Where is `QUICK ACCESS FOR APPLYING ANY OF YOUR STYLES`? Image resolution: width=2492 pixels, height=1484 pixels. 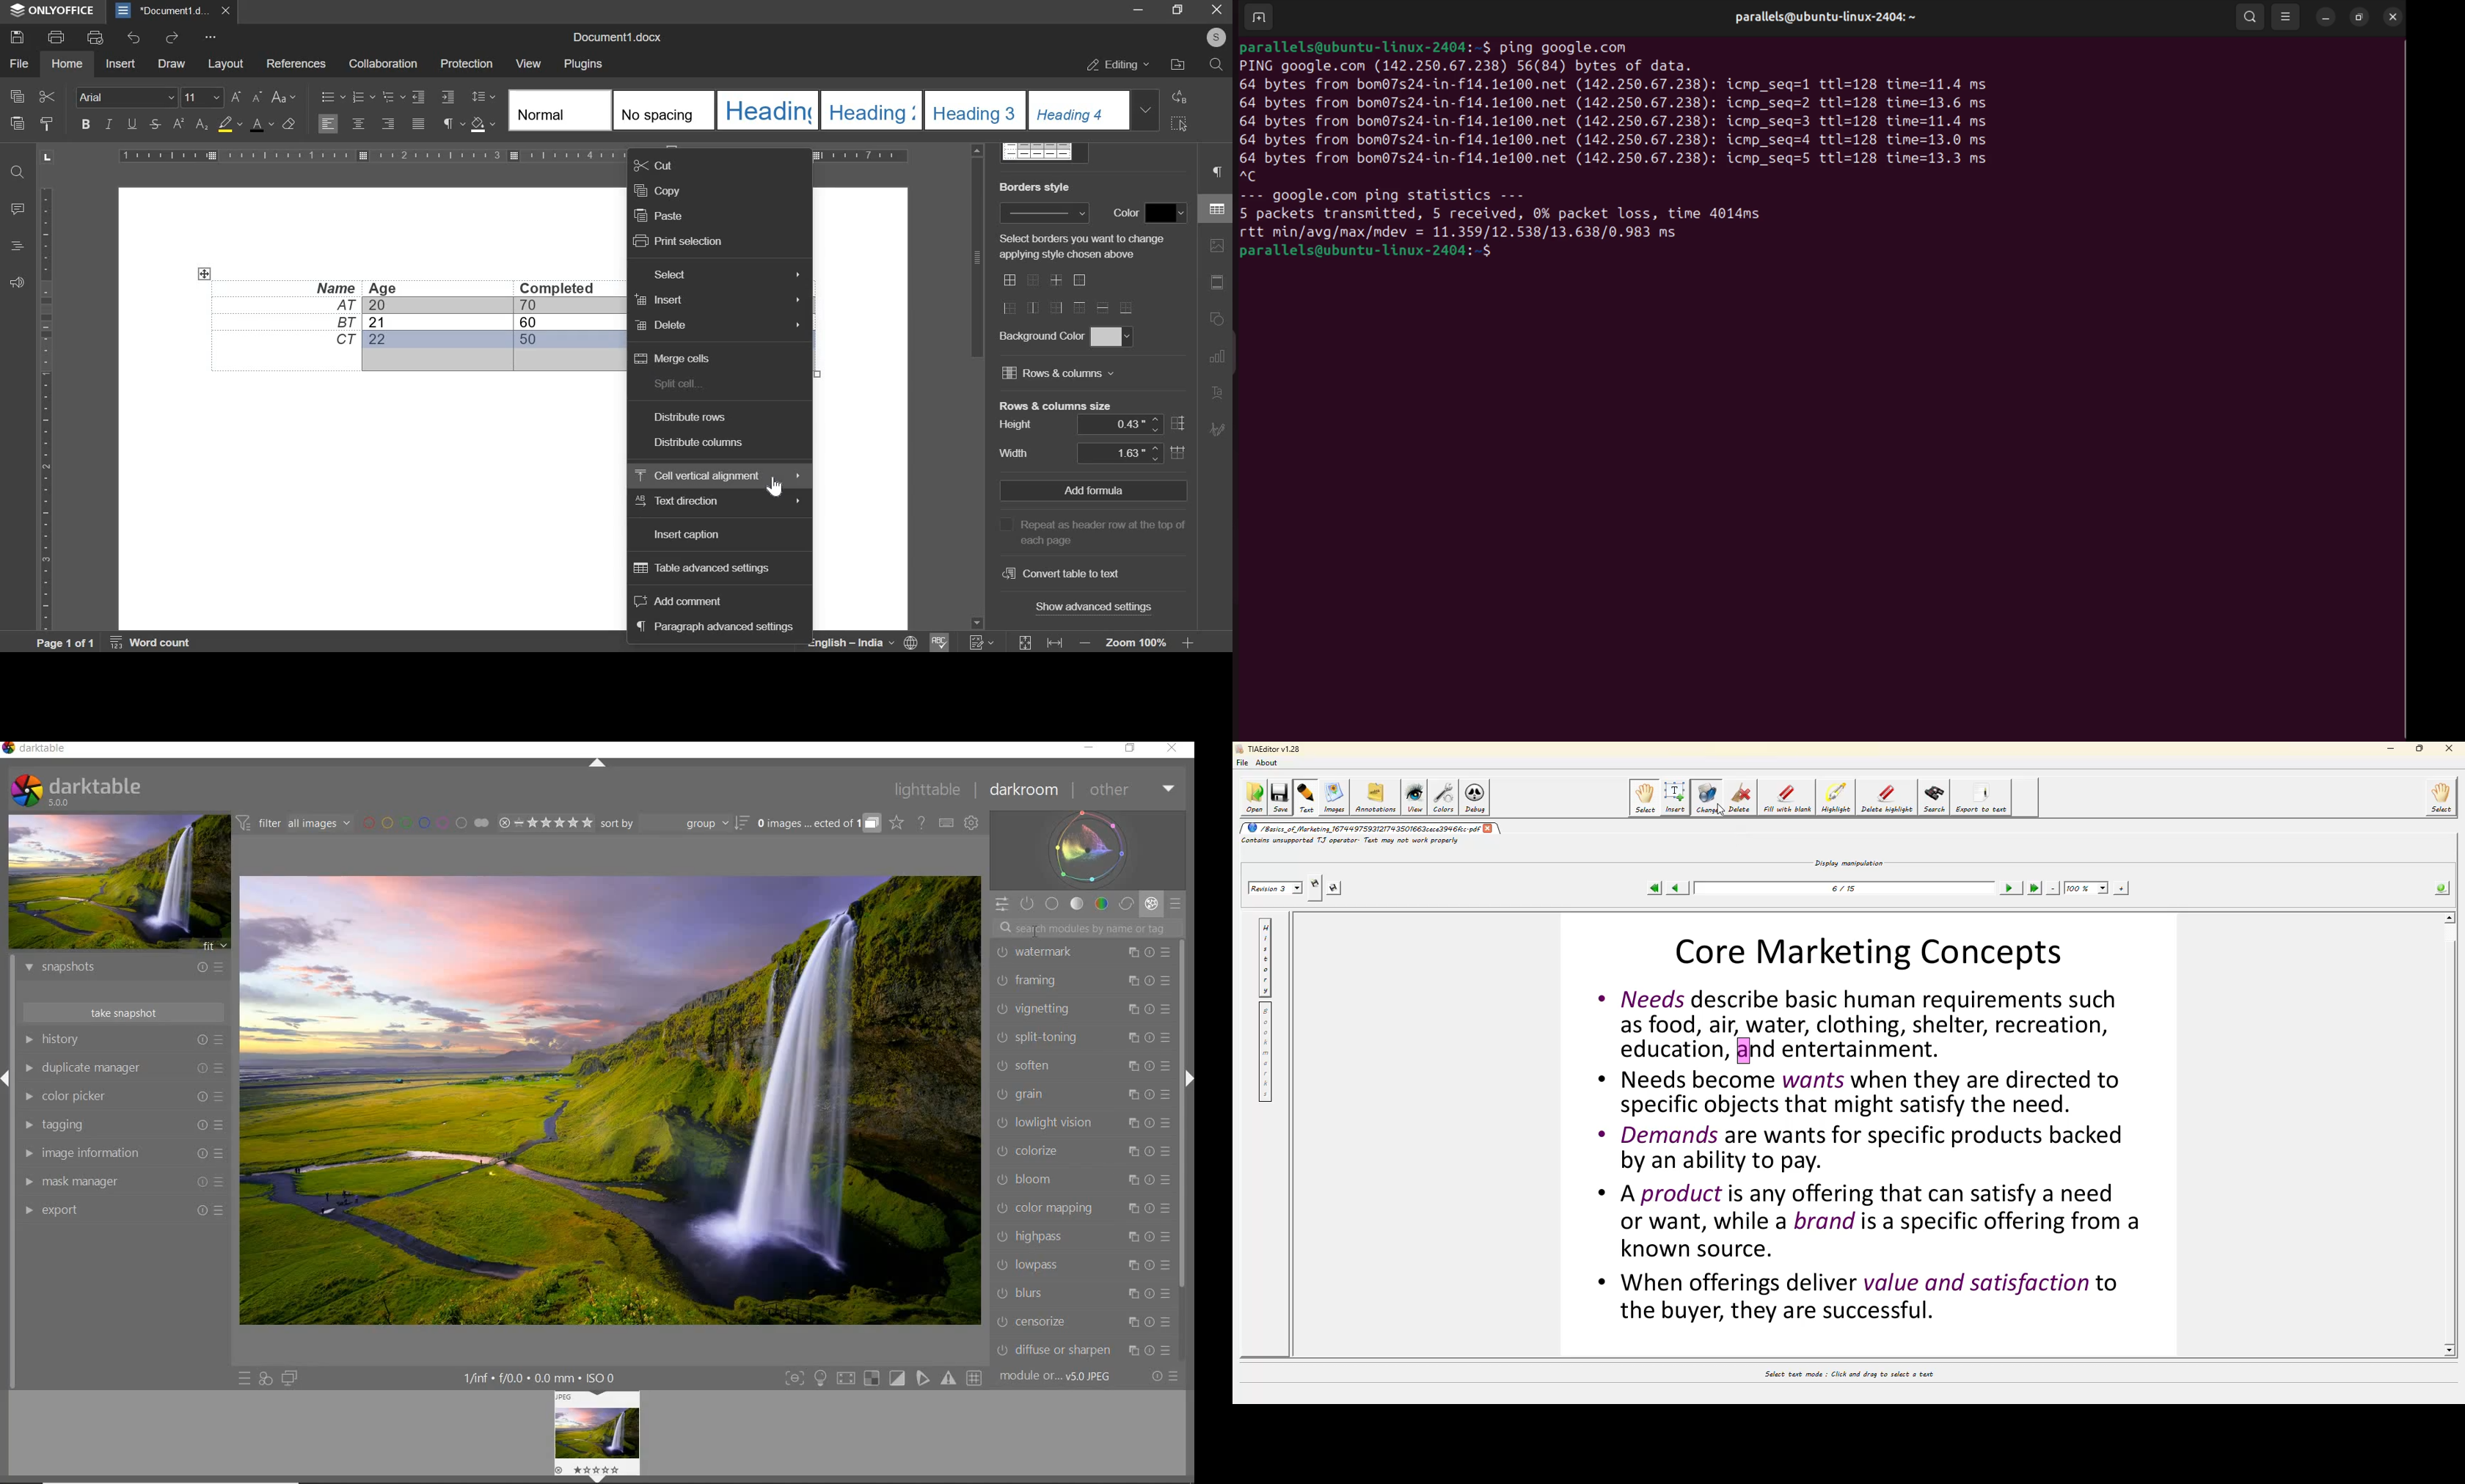
QUICK ACCESS FOR APPLYING ANY OF YOUR STYLES is located at coordinates (265, 1379).